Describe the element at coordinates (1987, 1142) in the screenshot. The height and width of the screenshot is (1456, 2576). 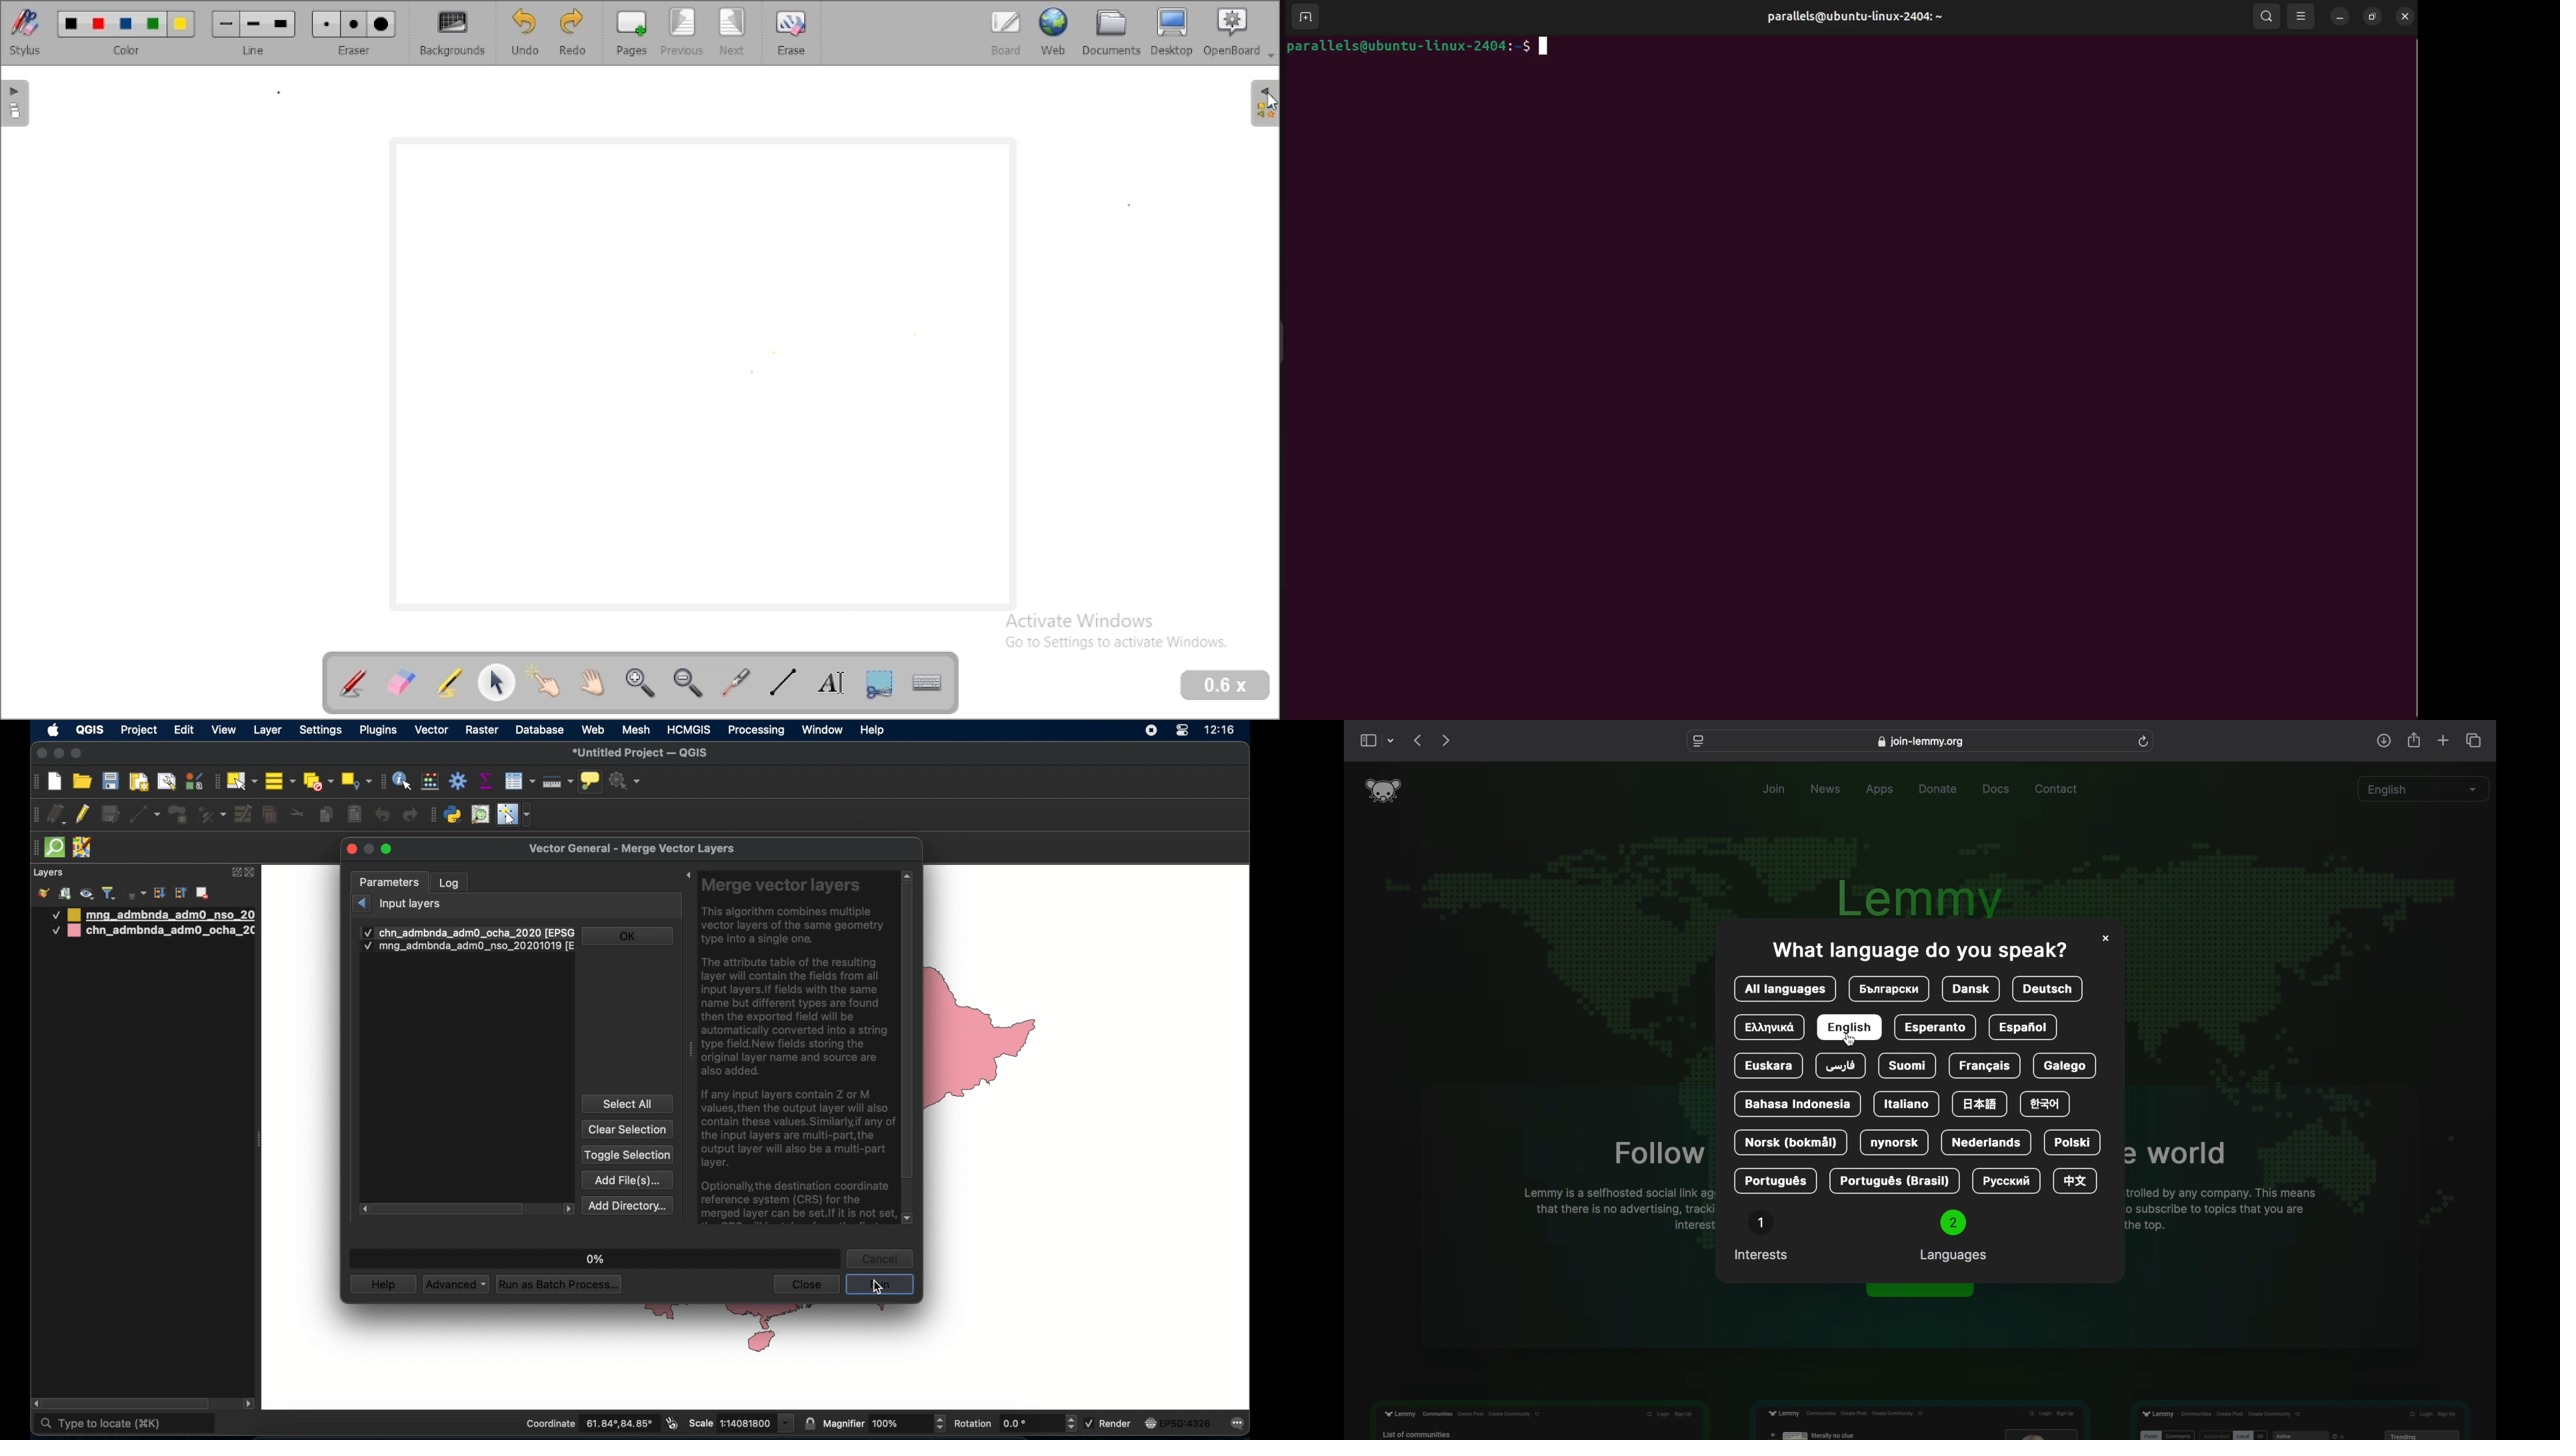
I see `nederlands` at that location.